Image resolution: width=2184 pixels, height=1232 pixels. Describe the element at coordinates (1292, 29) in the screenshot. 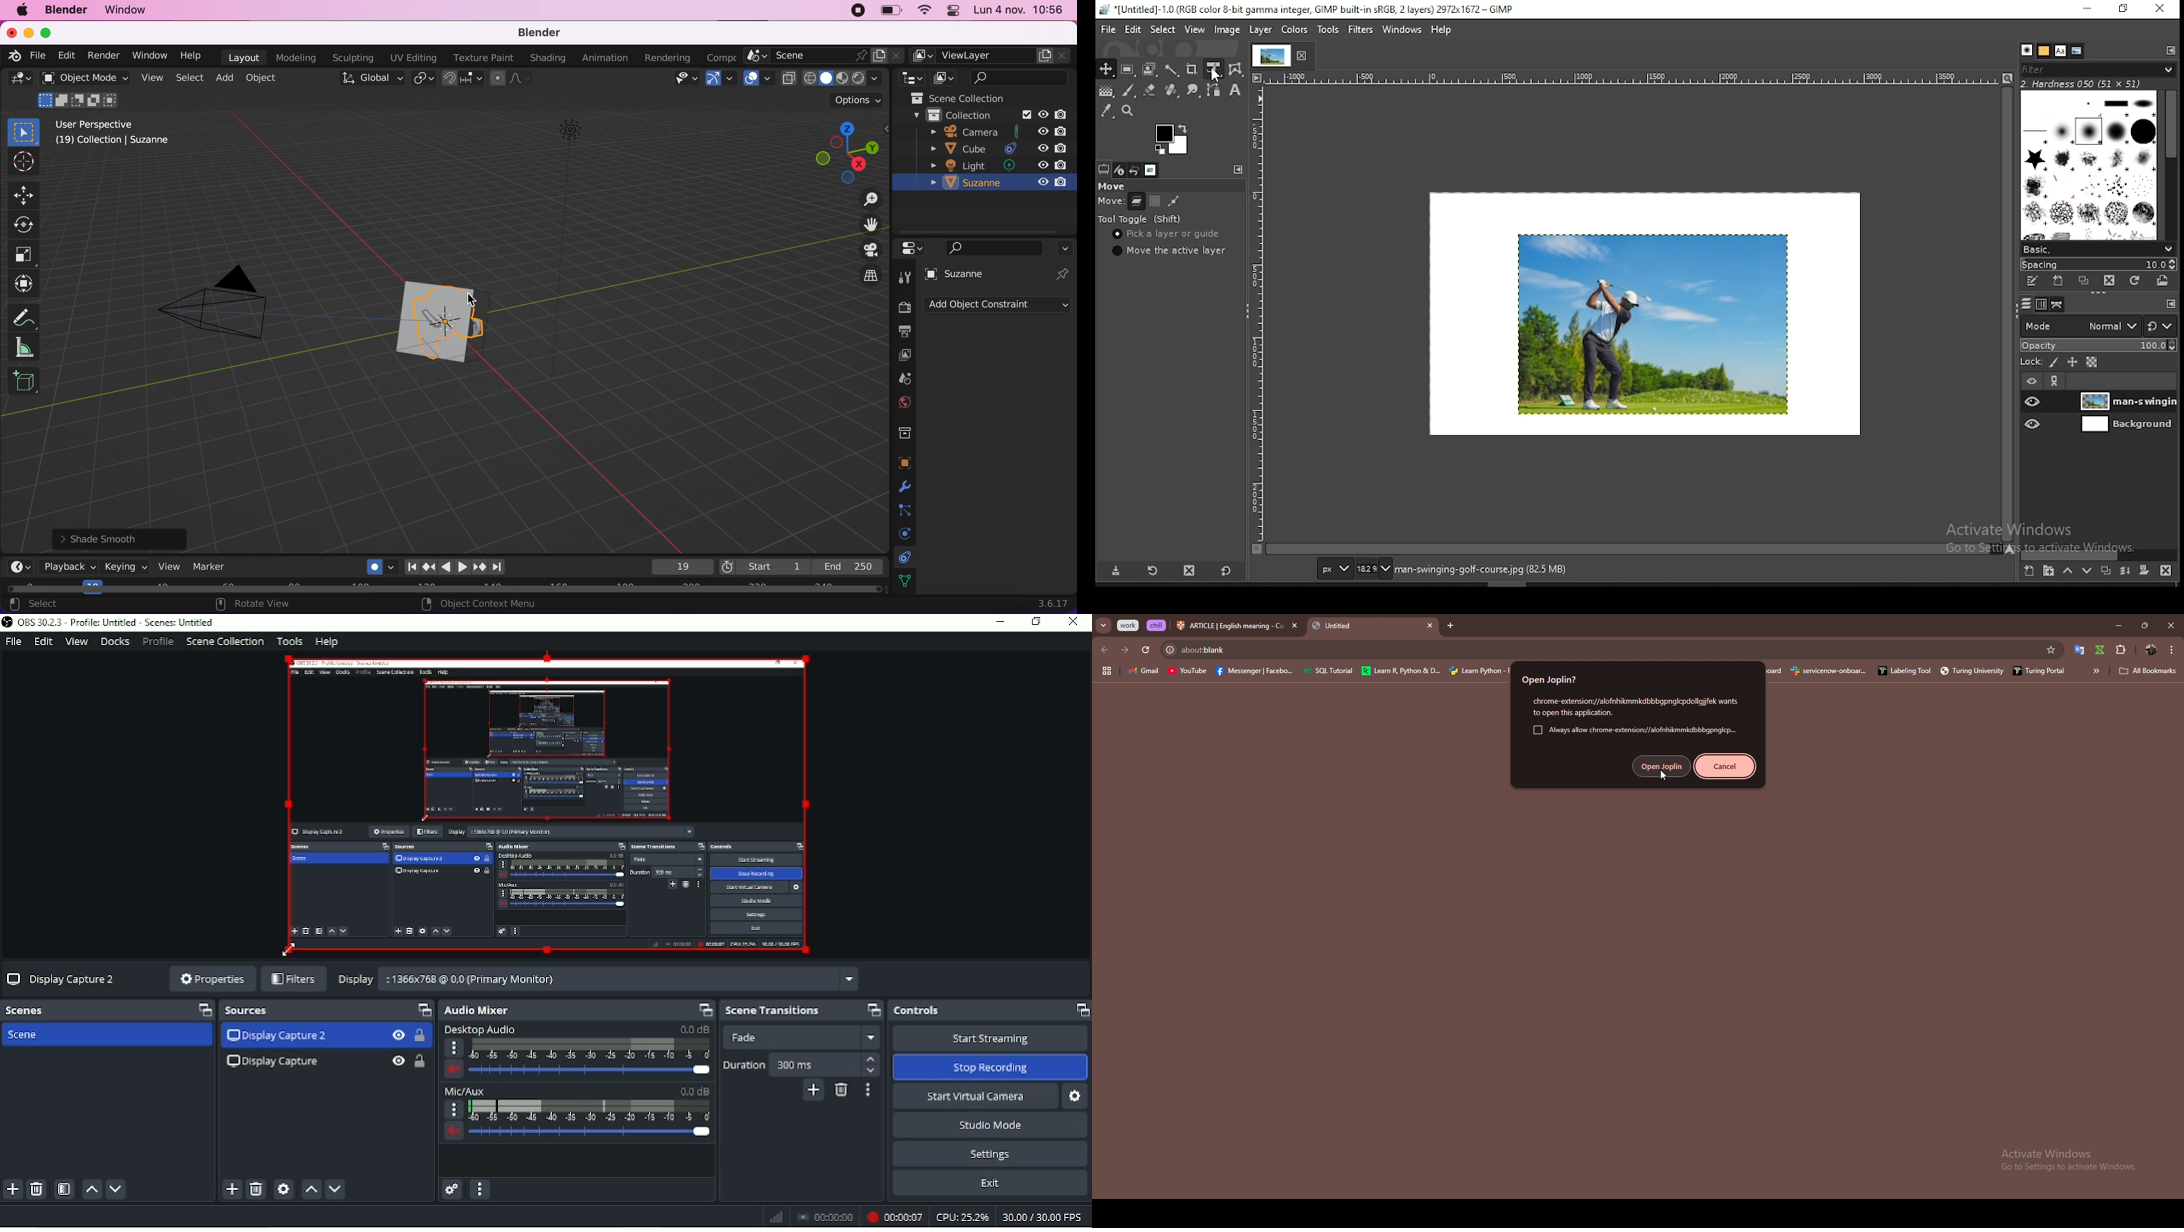

I see `image` at that location.